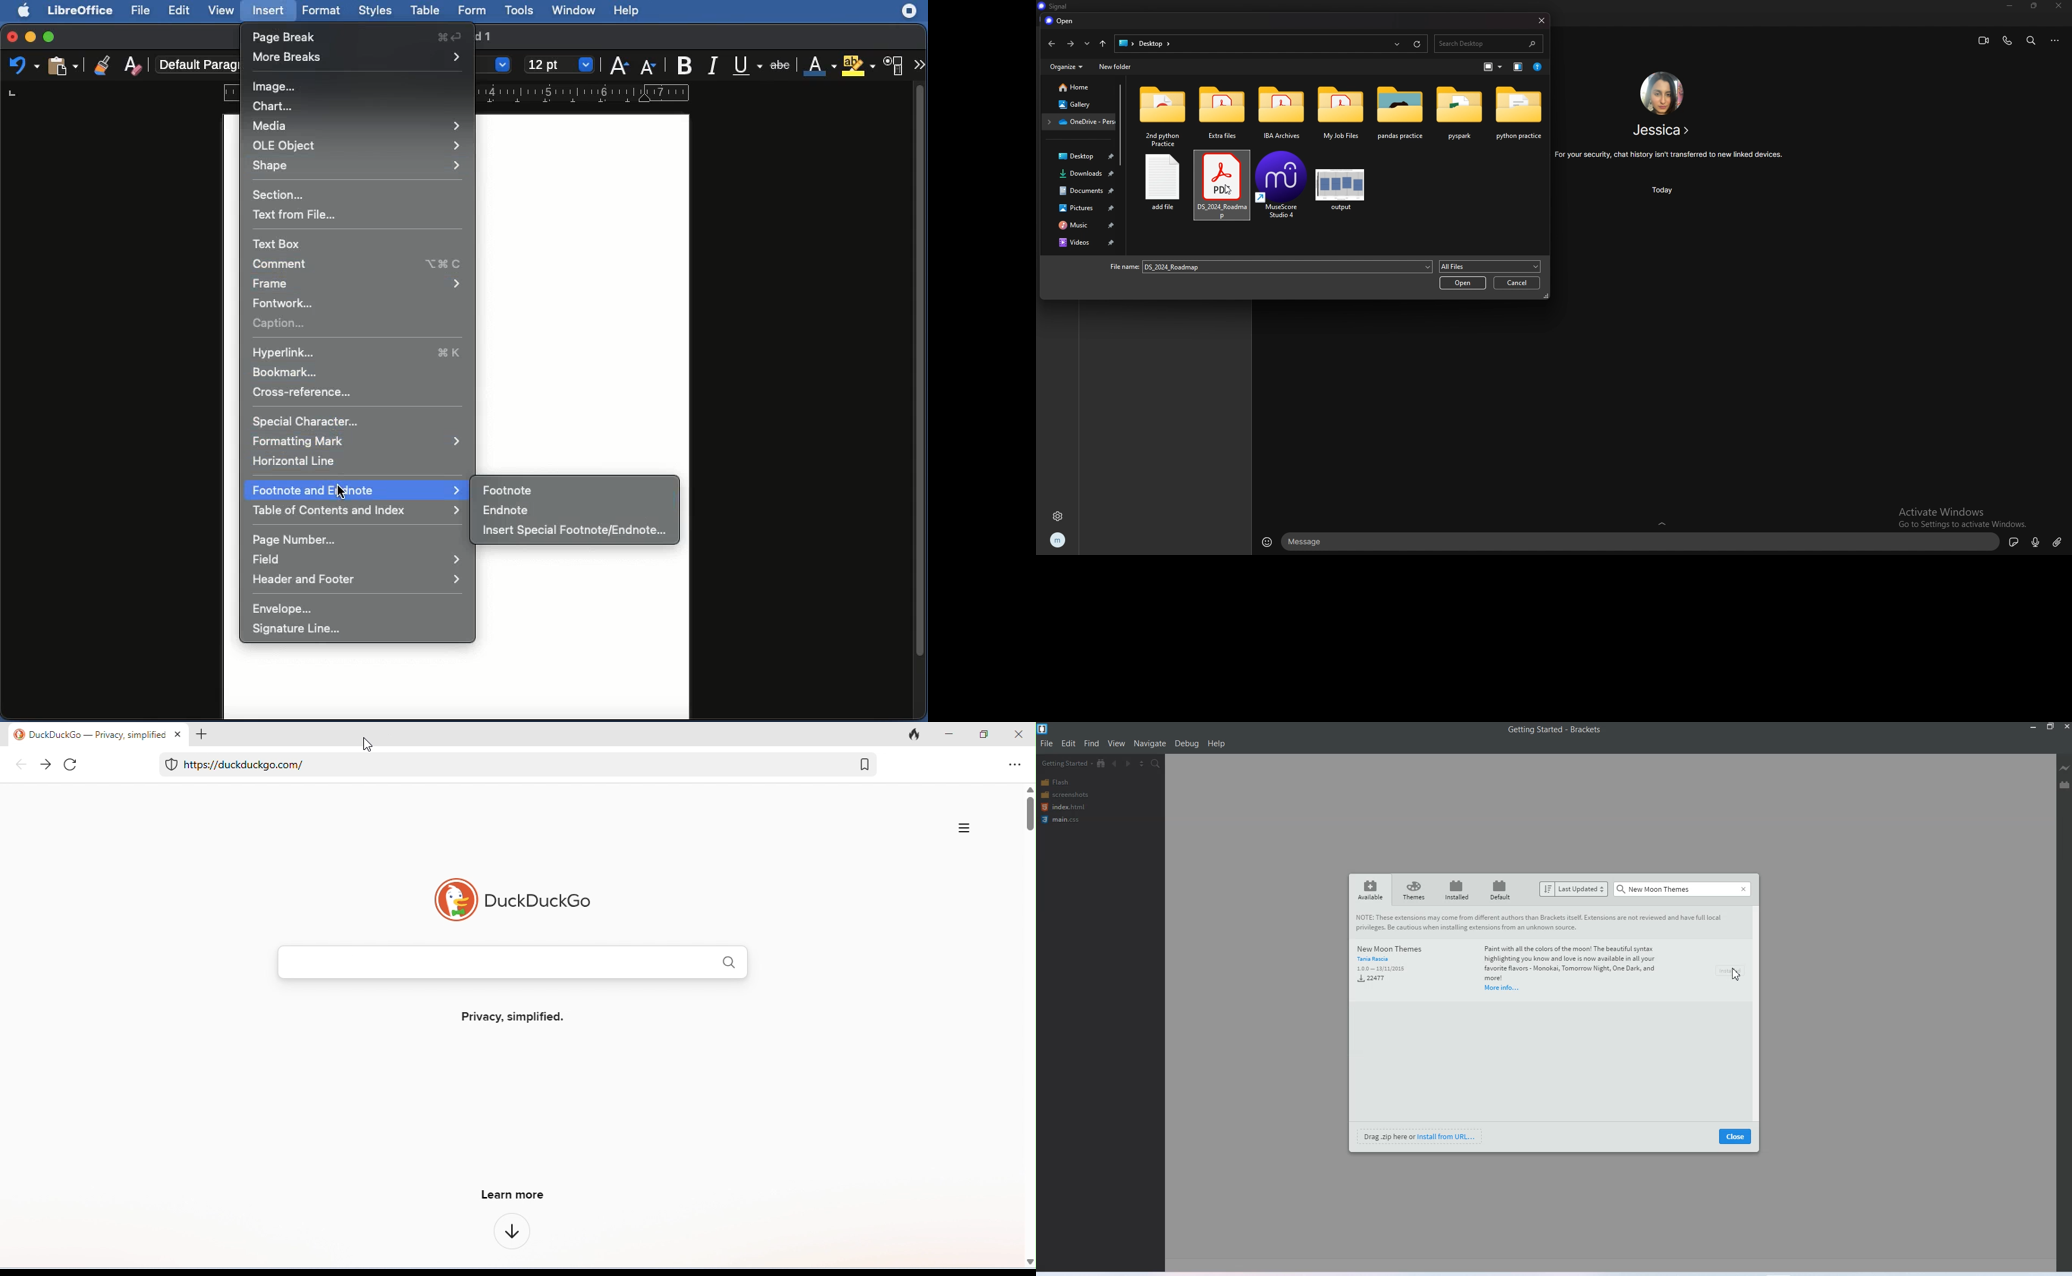  Describe the element at coordinates (1063, 783) in the screenshot. I see `Flash` at that location.